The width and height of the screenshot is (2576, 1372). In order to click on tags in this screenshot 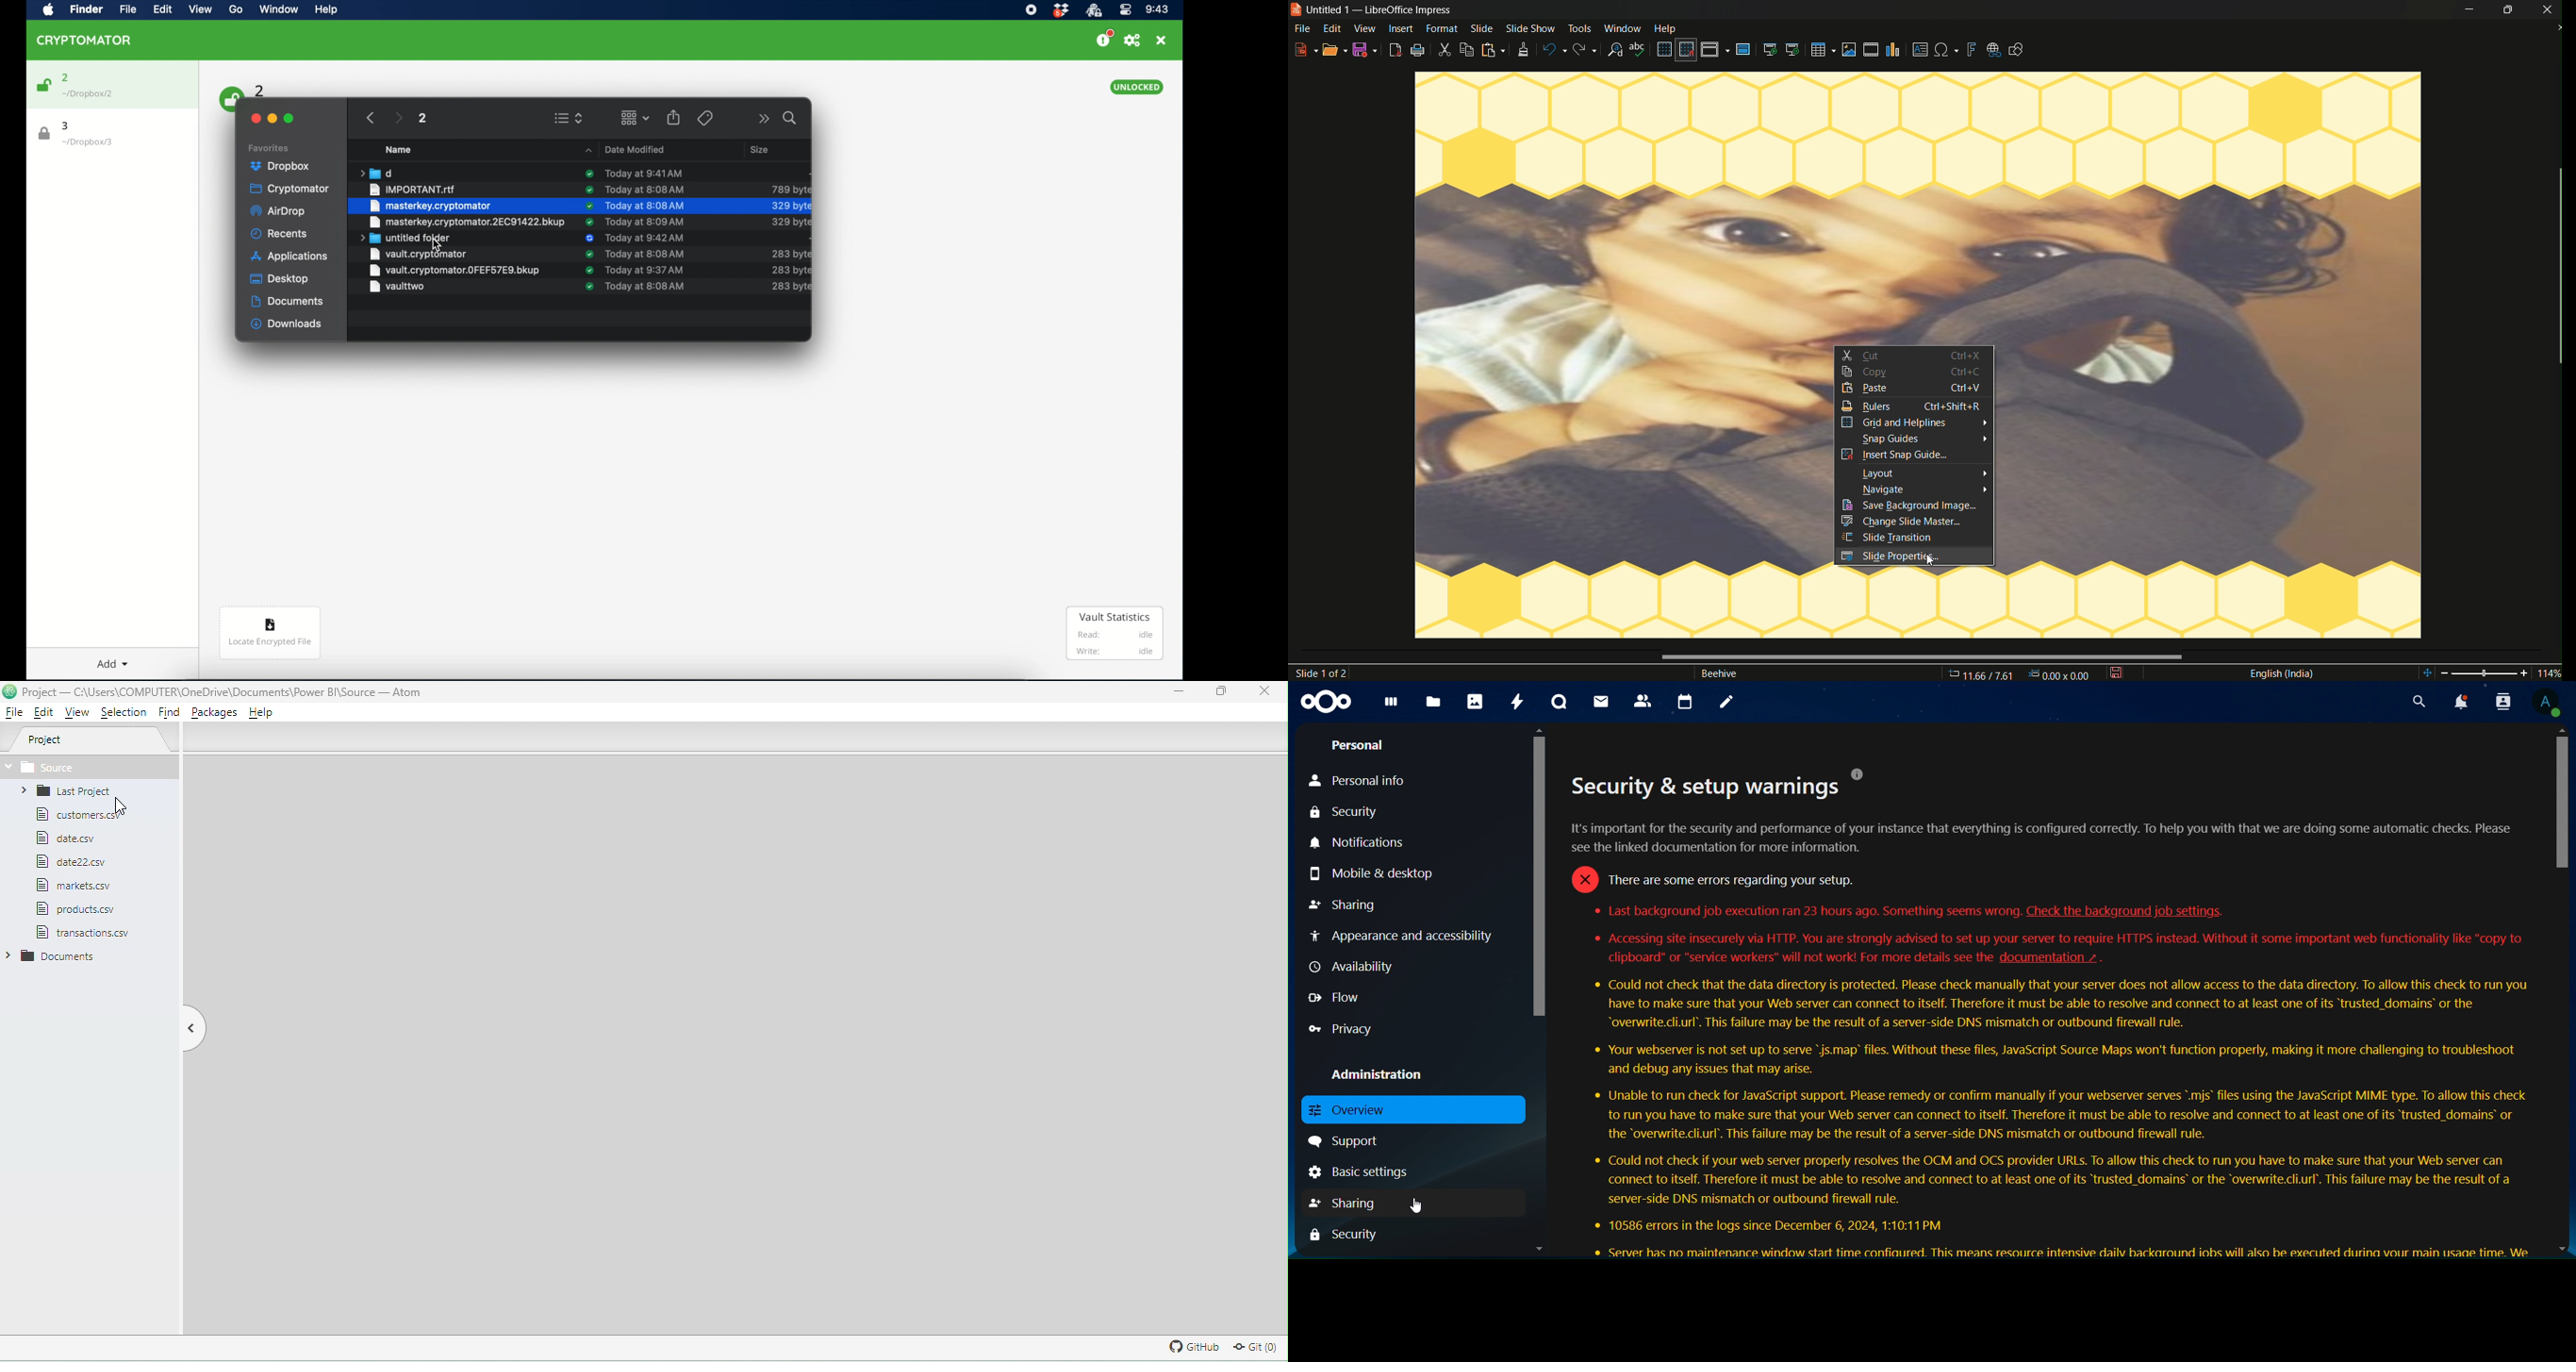, I will do `click(705, 118)`.